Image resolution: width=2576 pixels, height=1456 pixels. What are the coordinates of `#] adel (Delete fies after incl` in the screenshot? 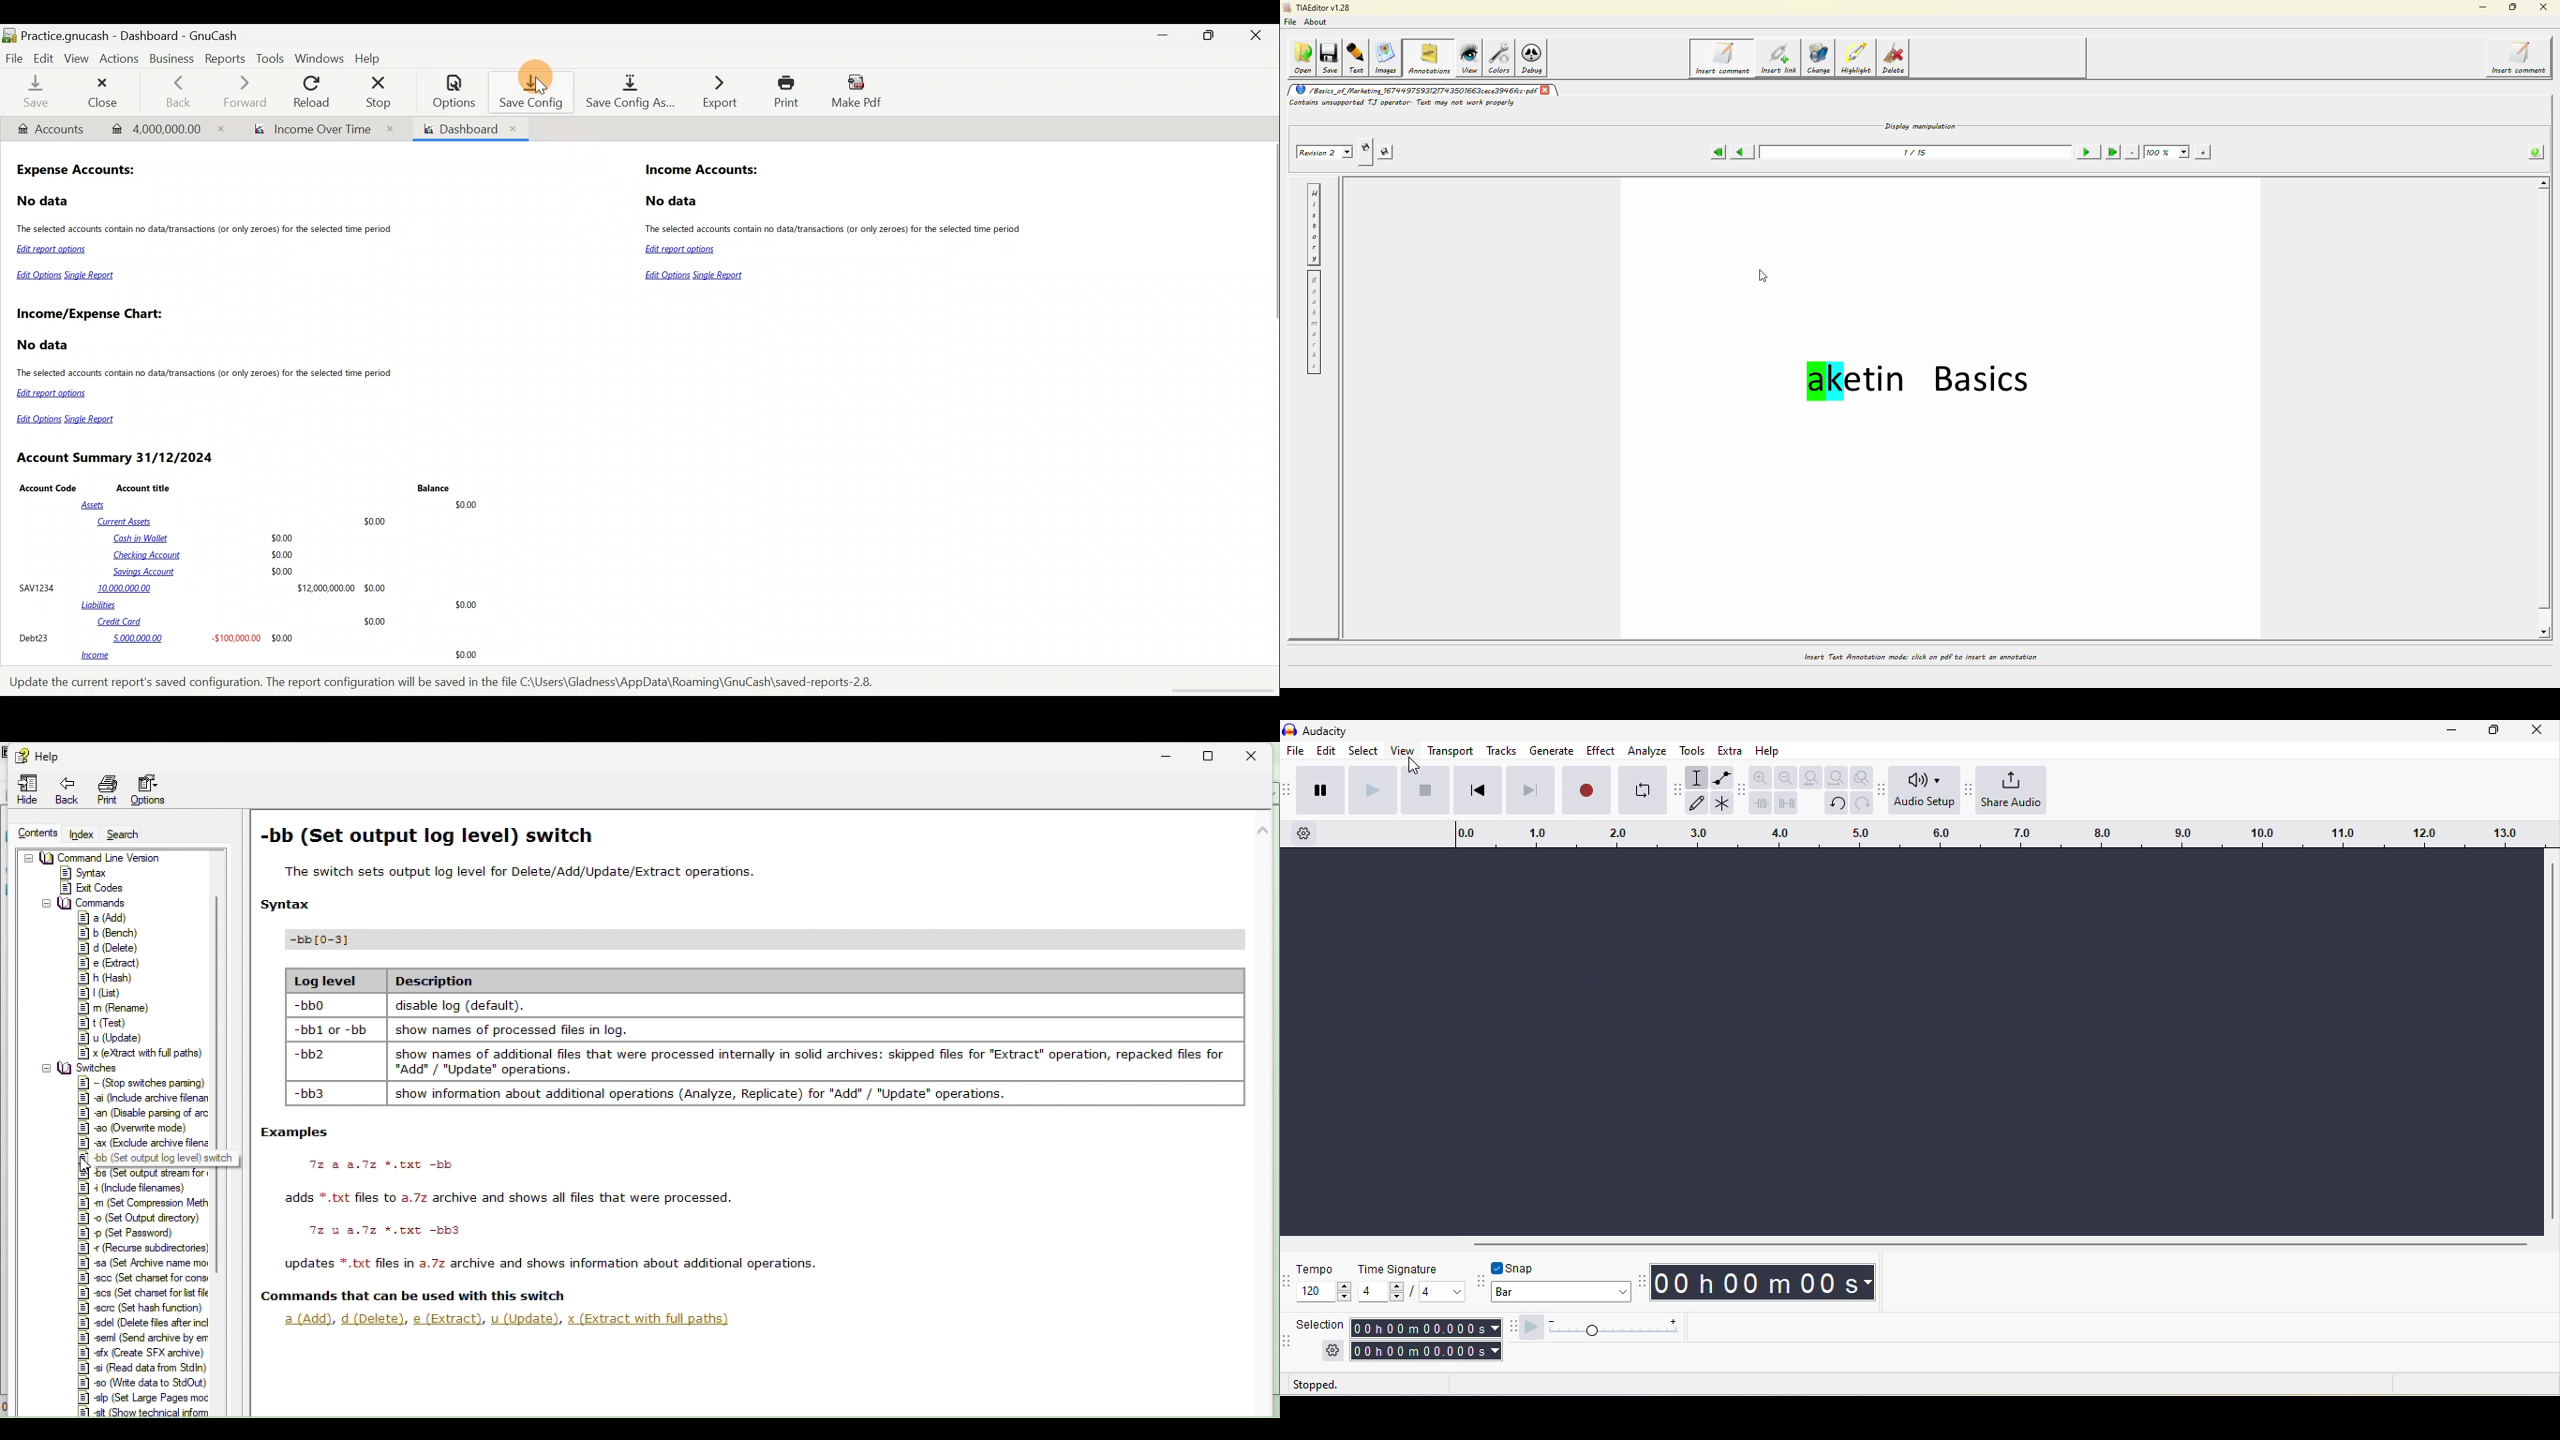 It's located at (147, 1323).